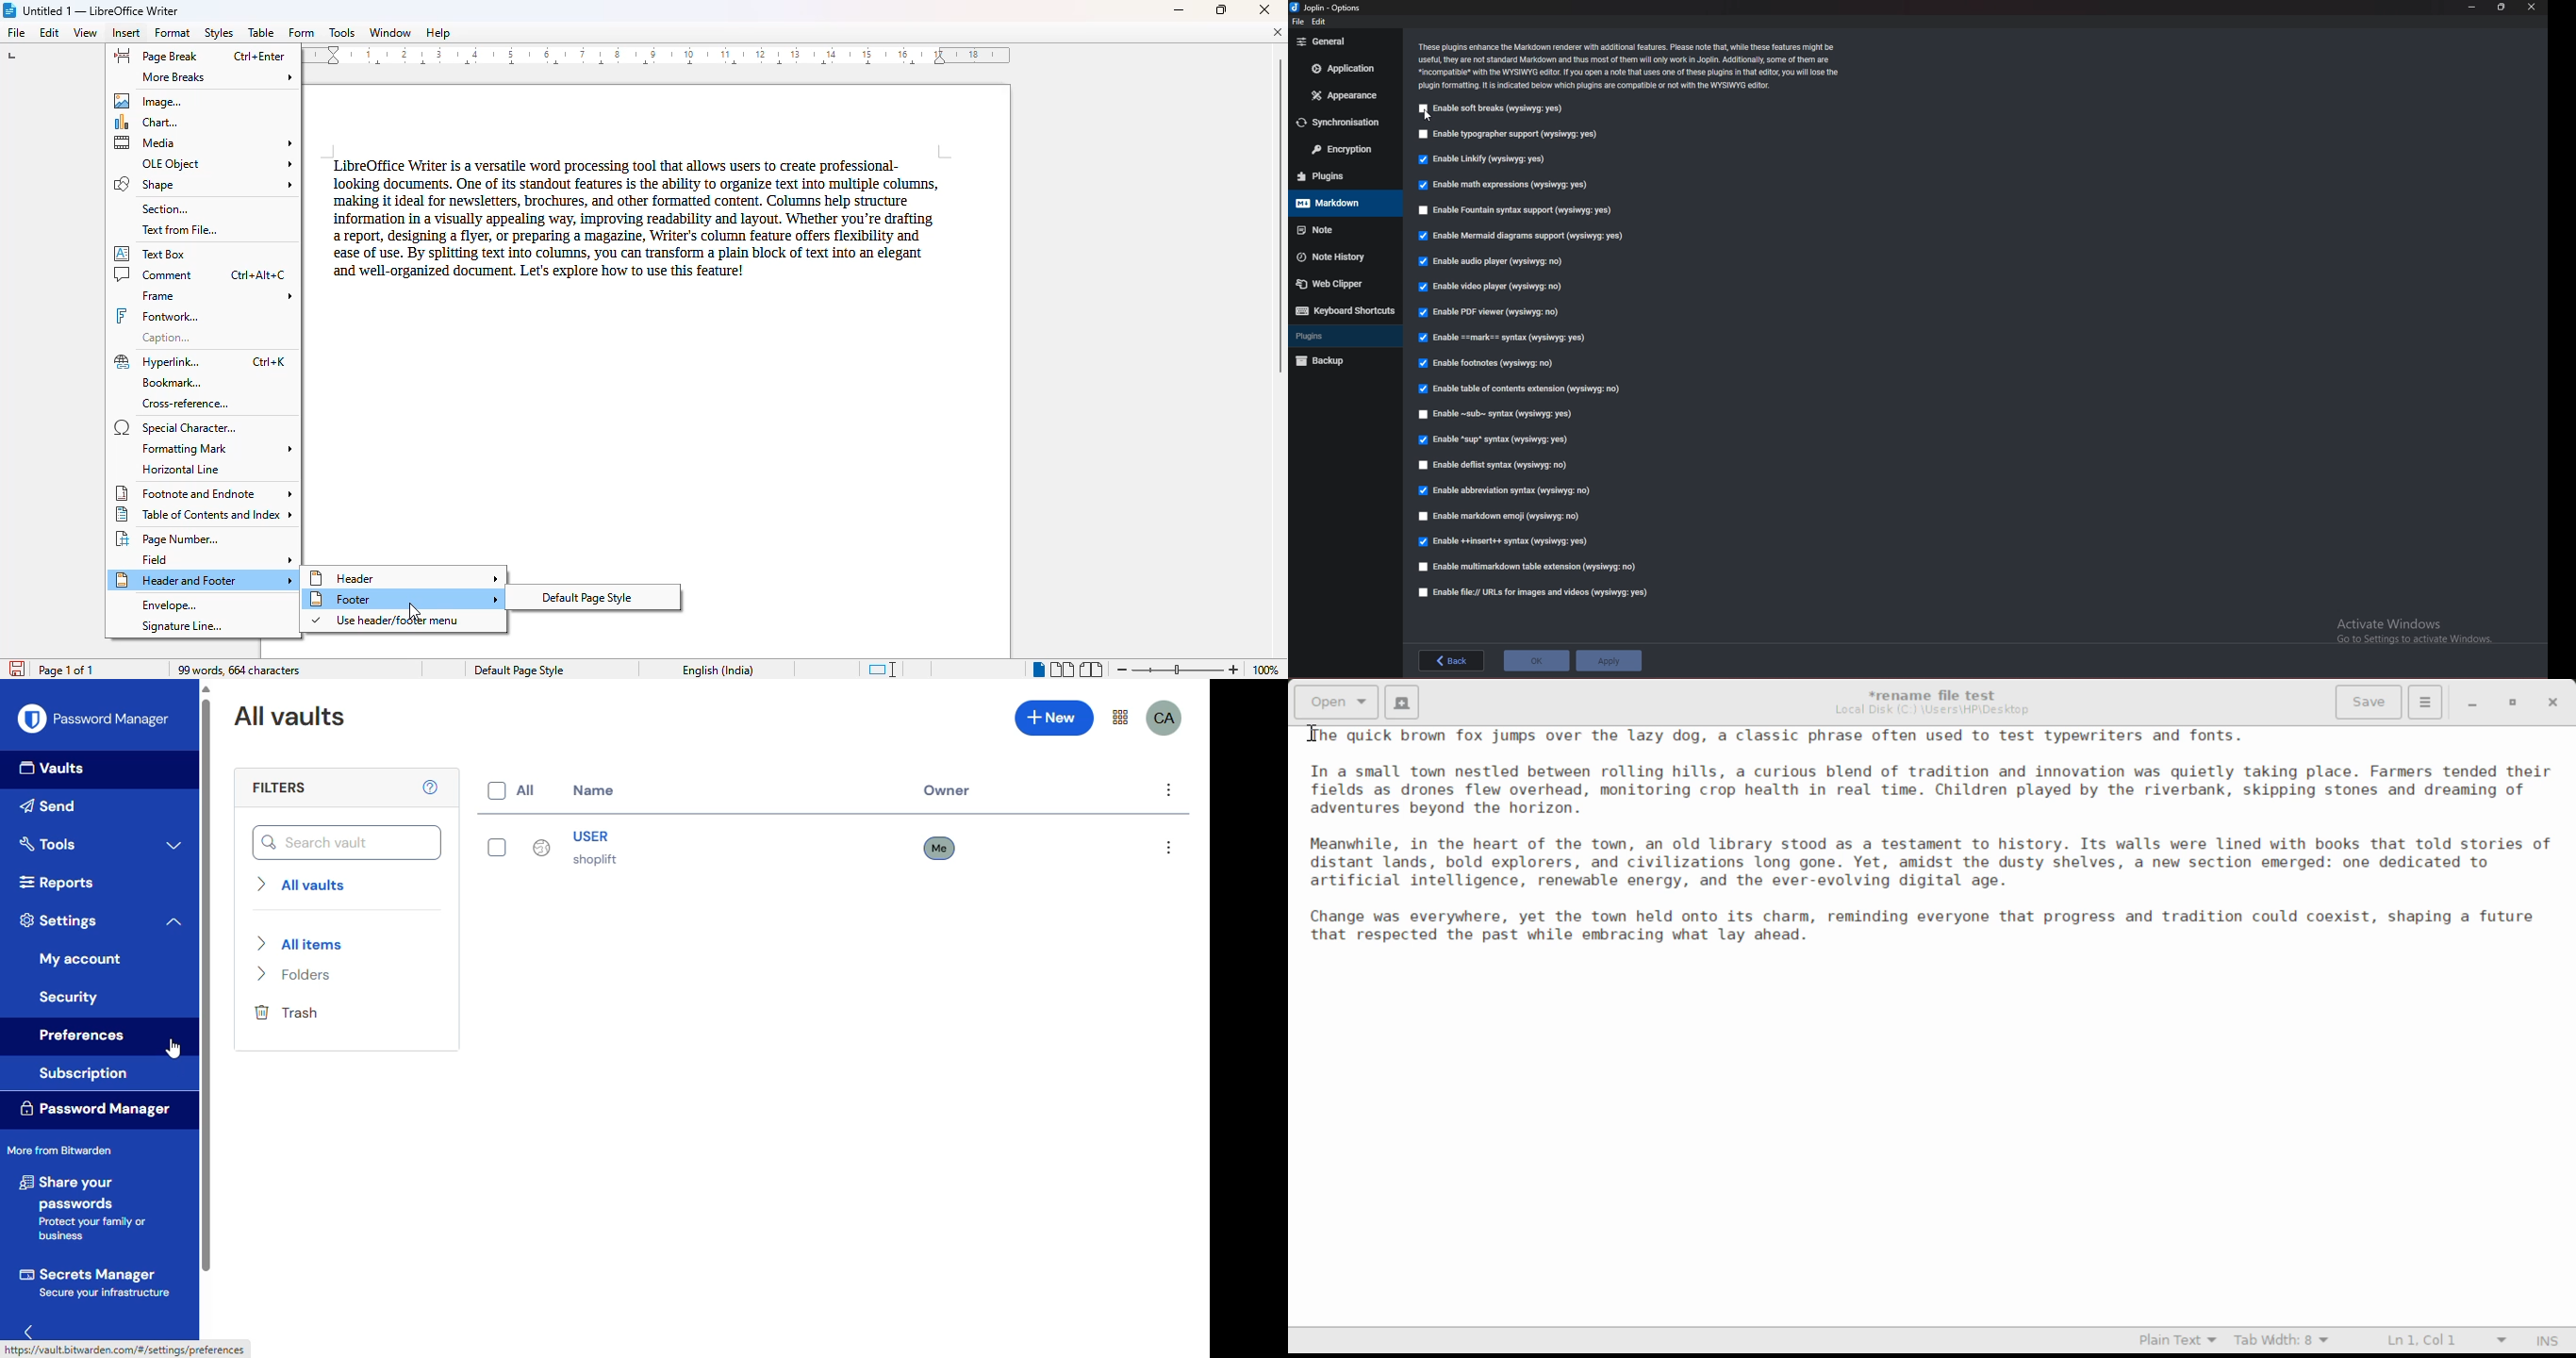  What do you see at coordinates (1346, 41) in the screenshot?
I see `general` at bounding box center [1346, 41].